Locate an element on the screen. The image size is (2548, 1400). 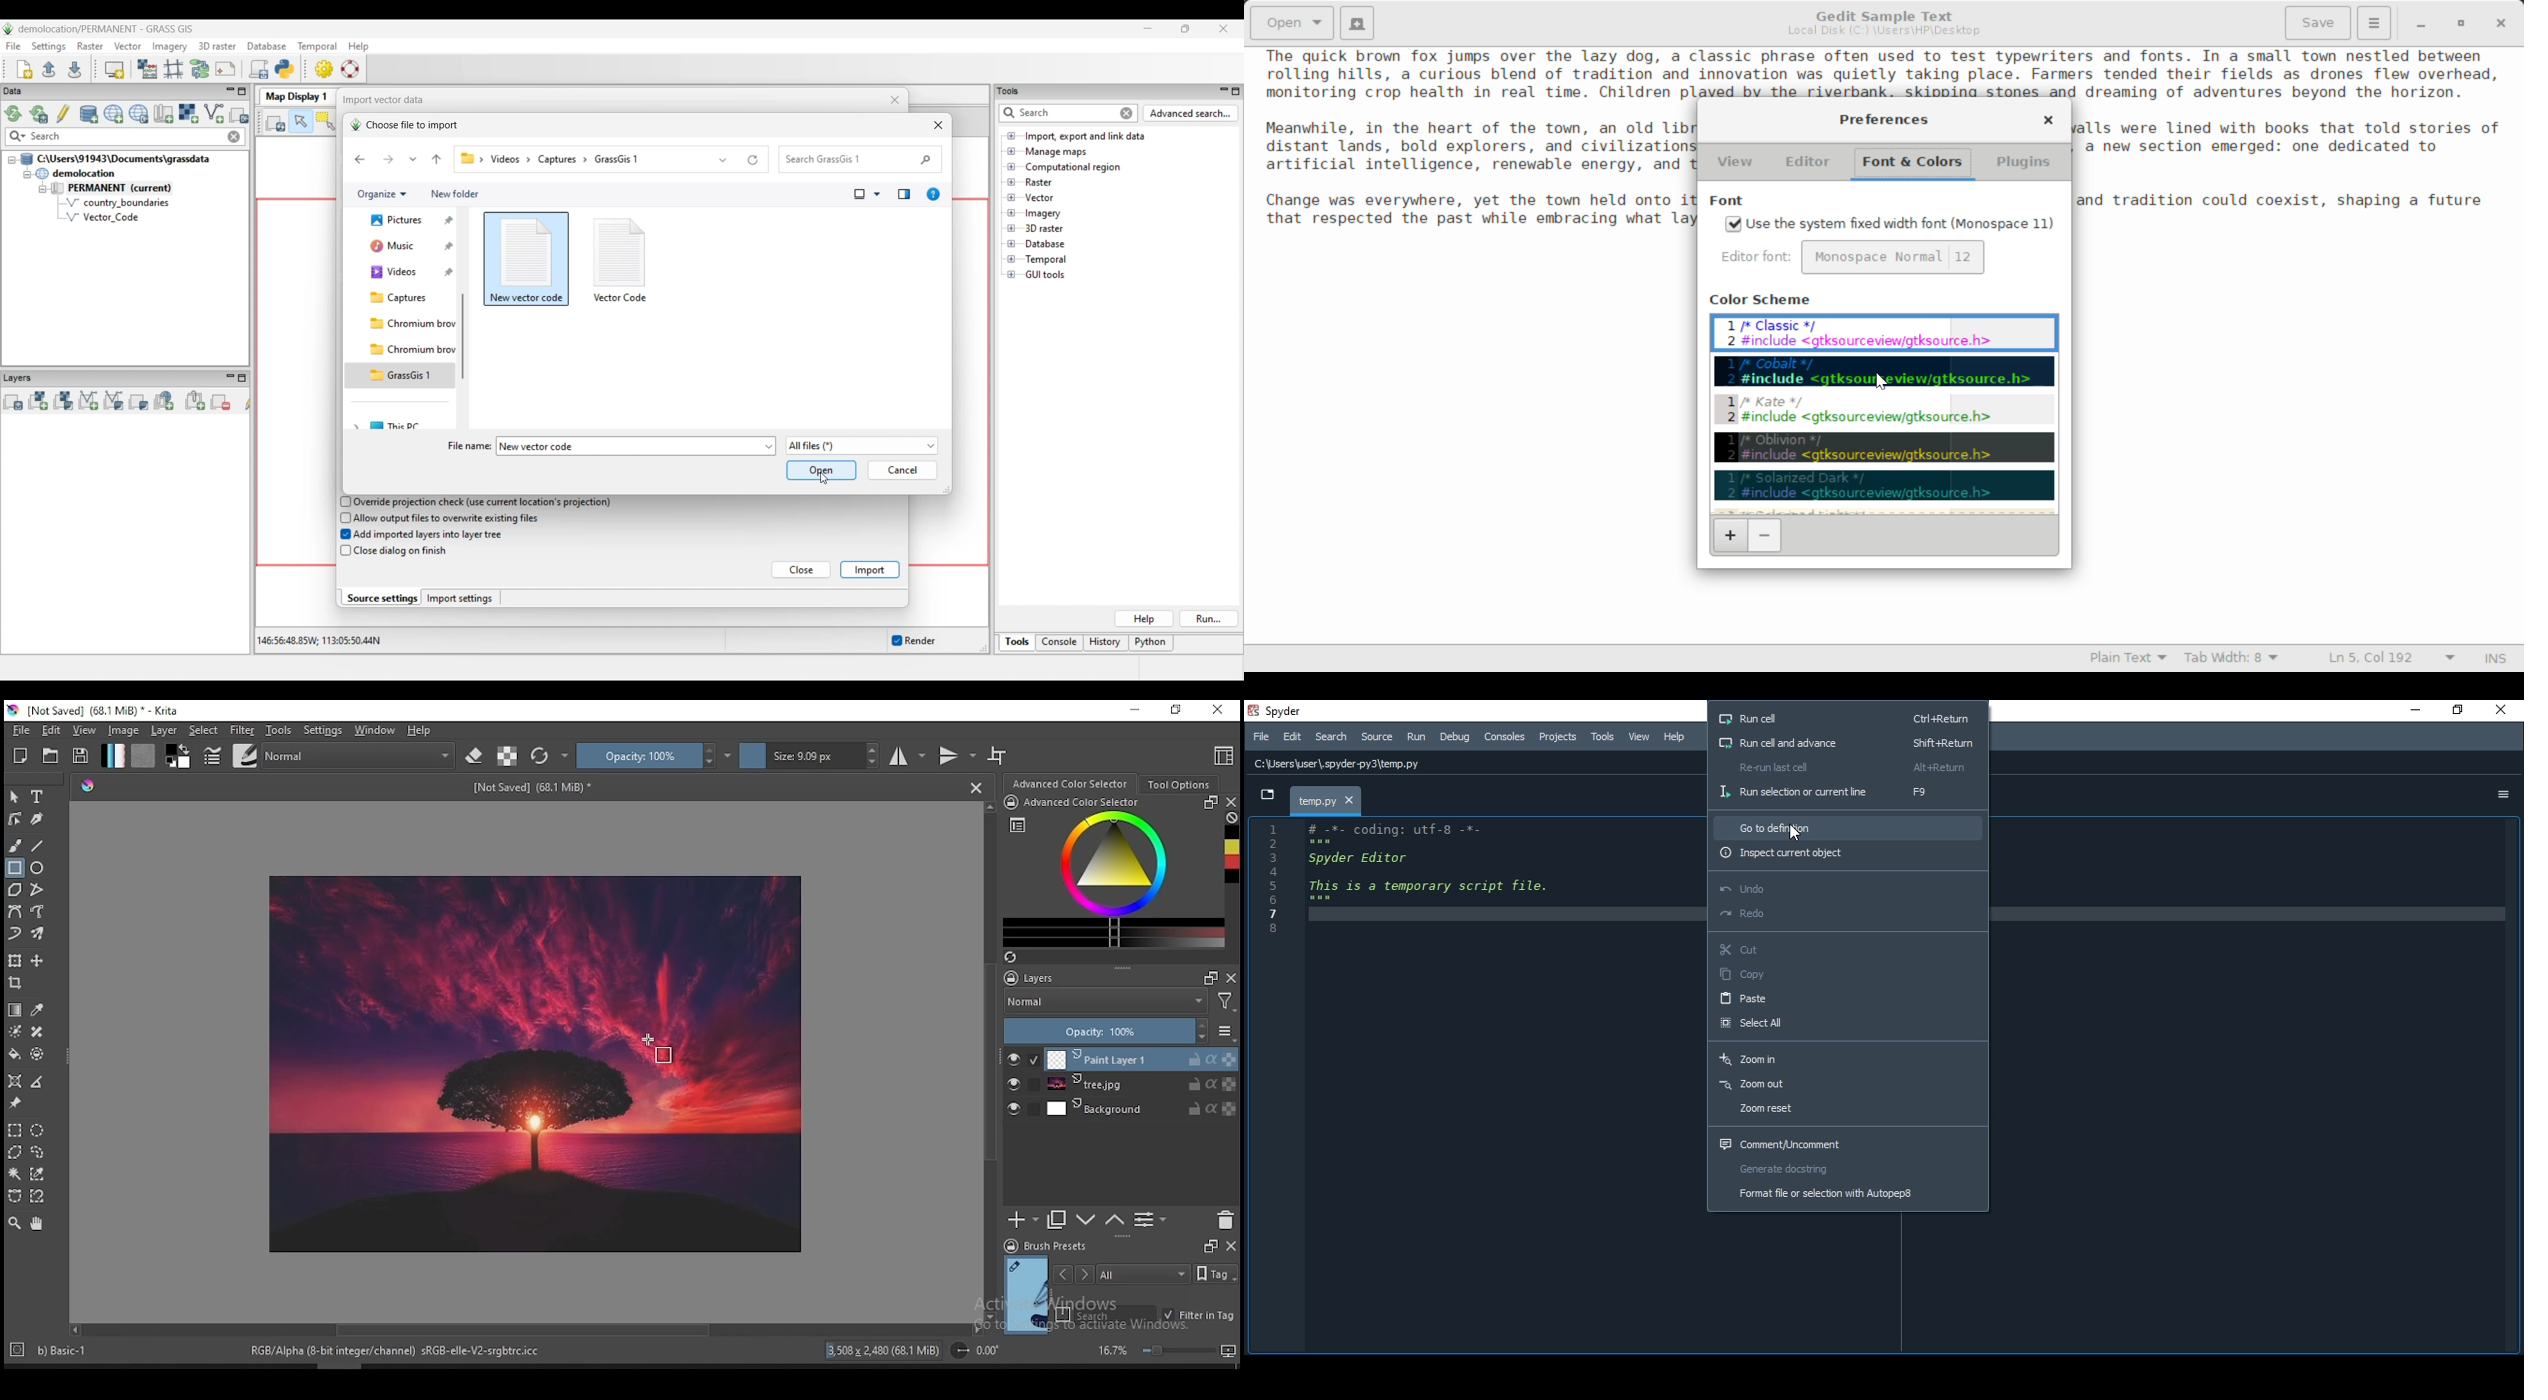
gradient tool is located at coordinates (16, 1009).